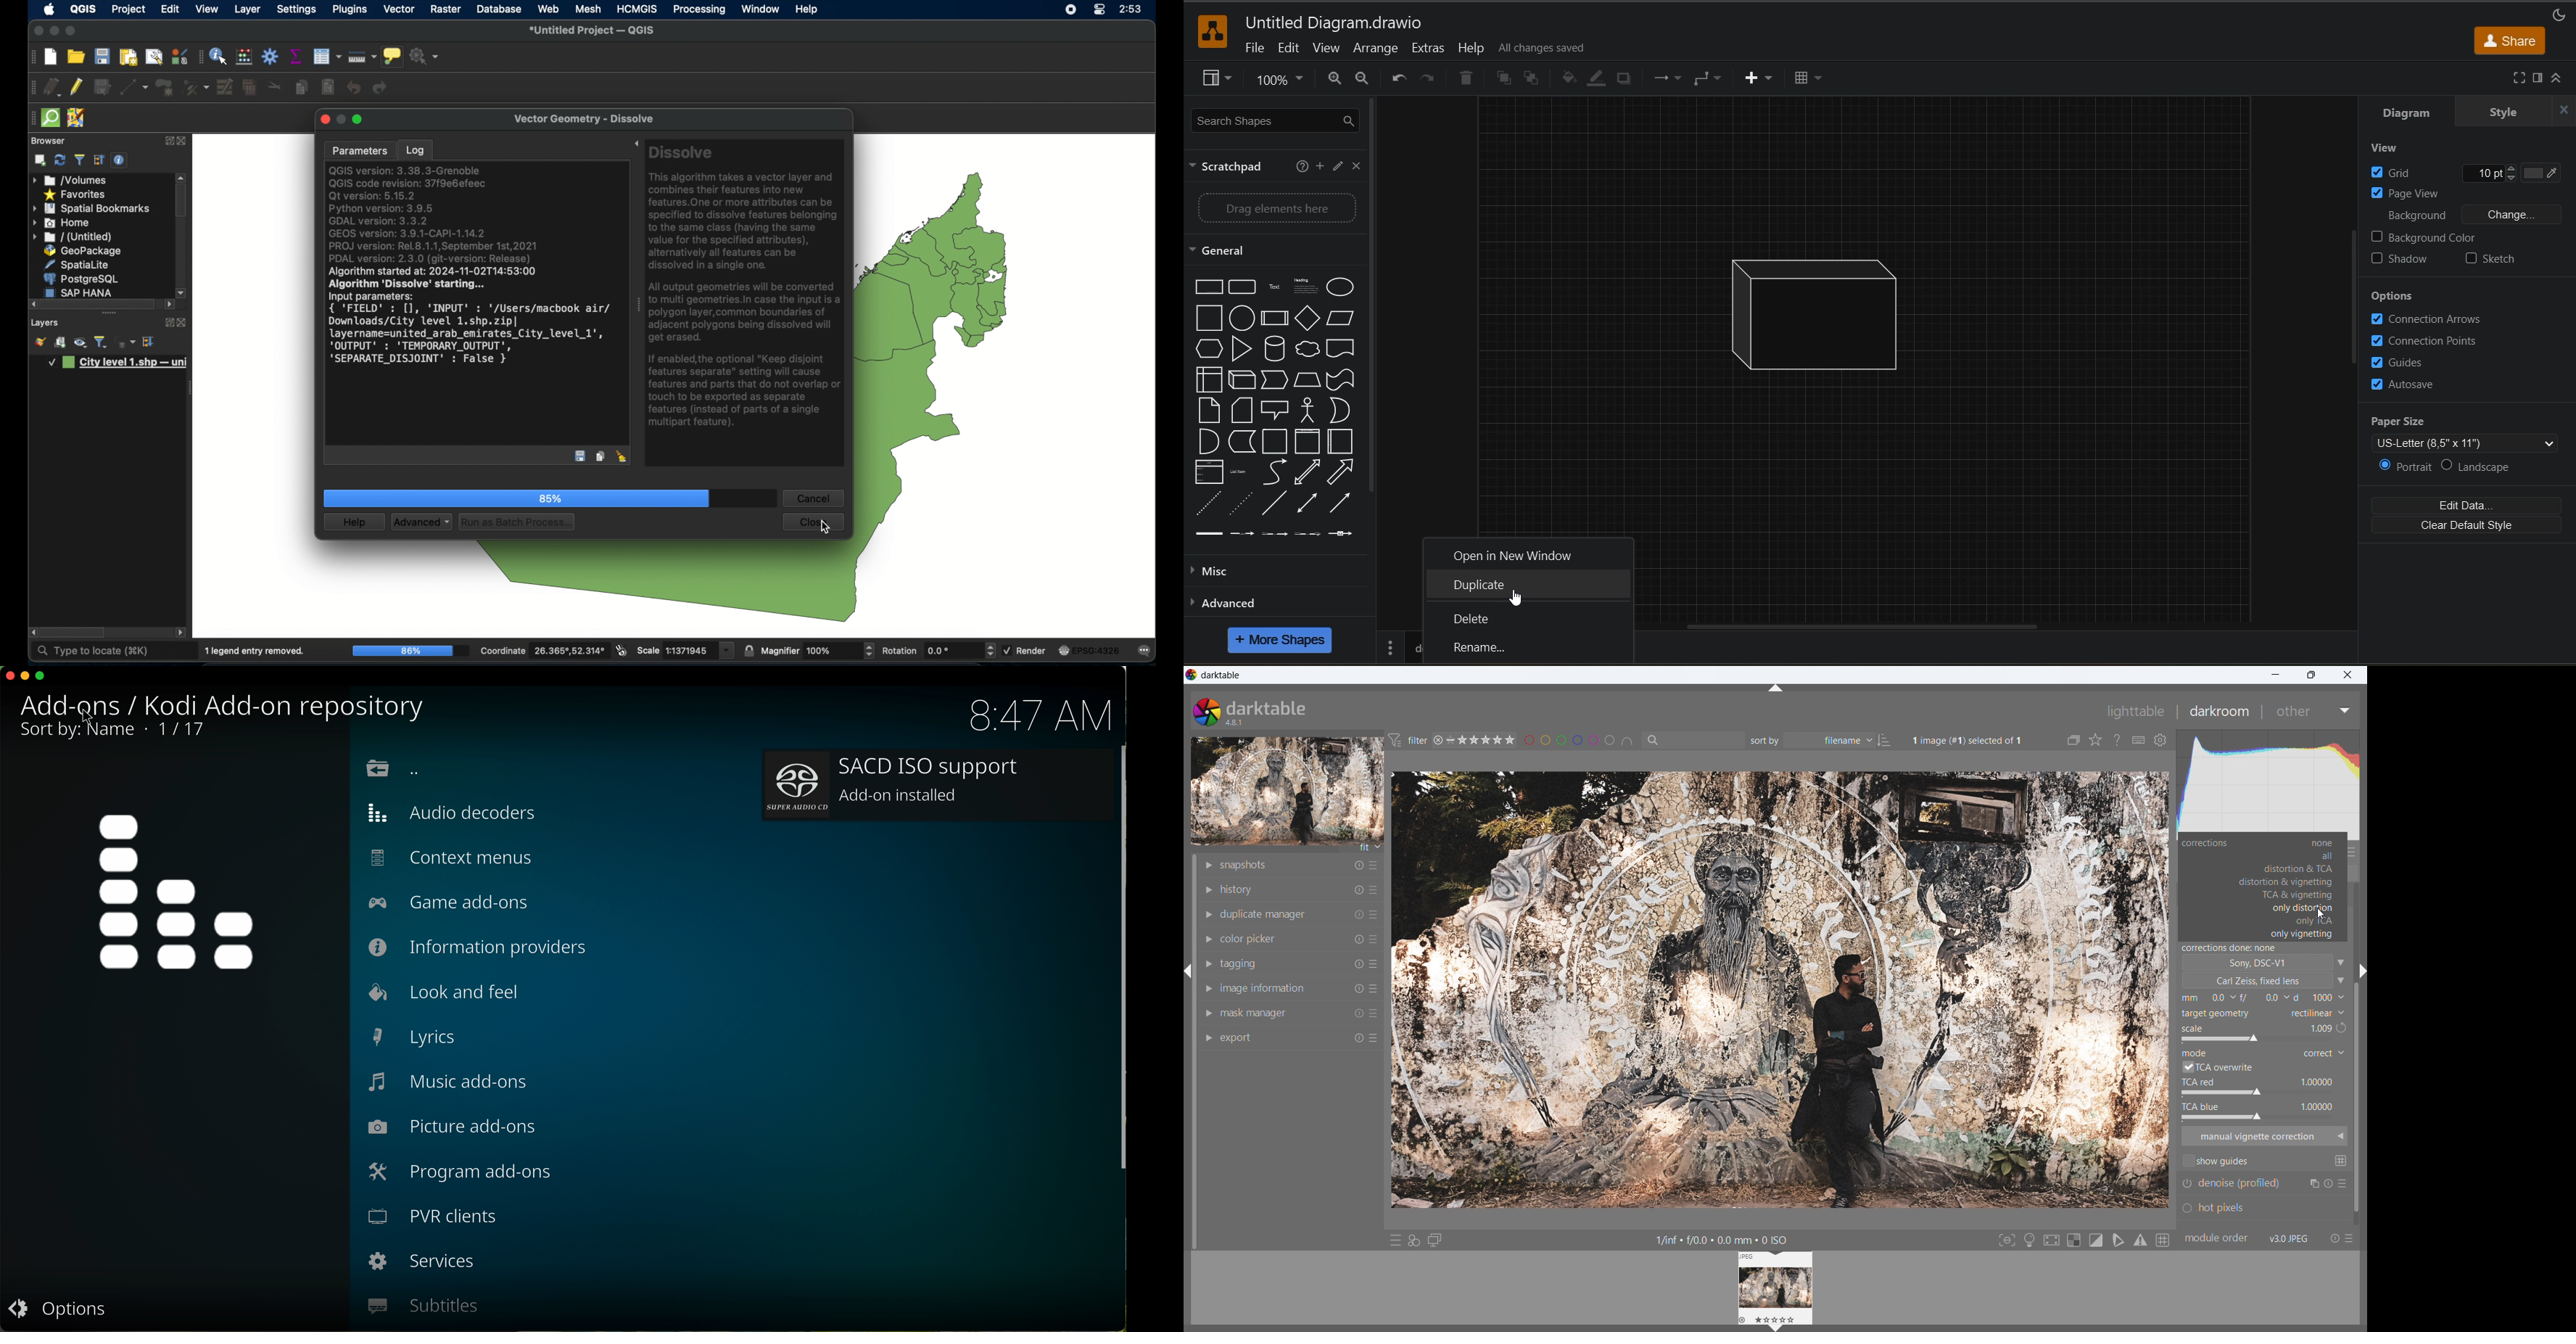 The height and width of the screenshot is (1344, 2576). Describe the element at coordinates (149, 342) in the screenshot. I see `expand all` at that location.